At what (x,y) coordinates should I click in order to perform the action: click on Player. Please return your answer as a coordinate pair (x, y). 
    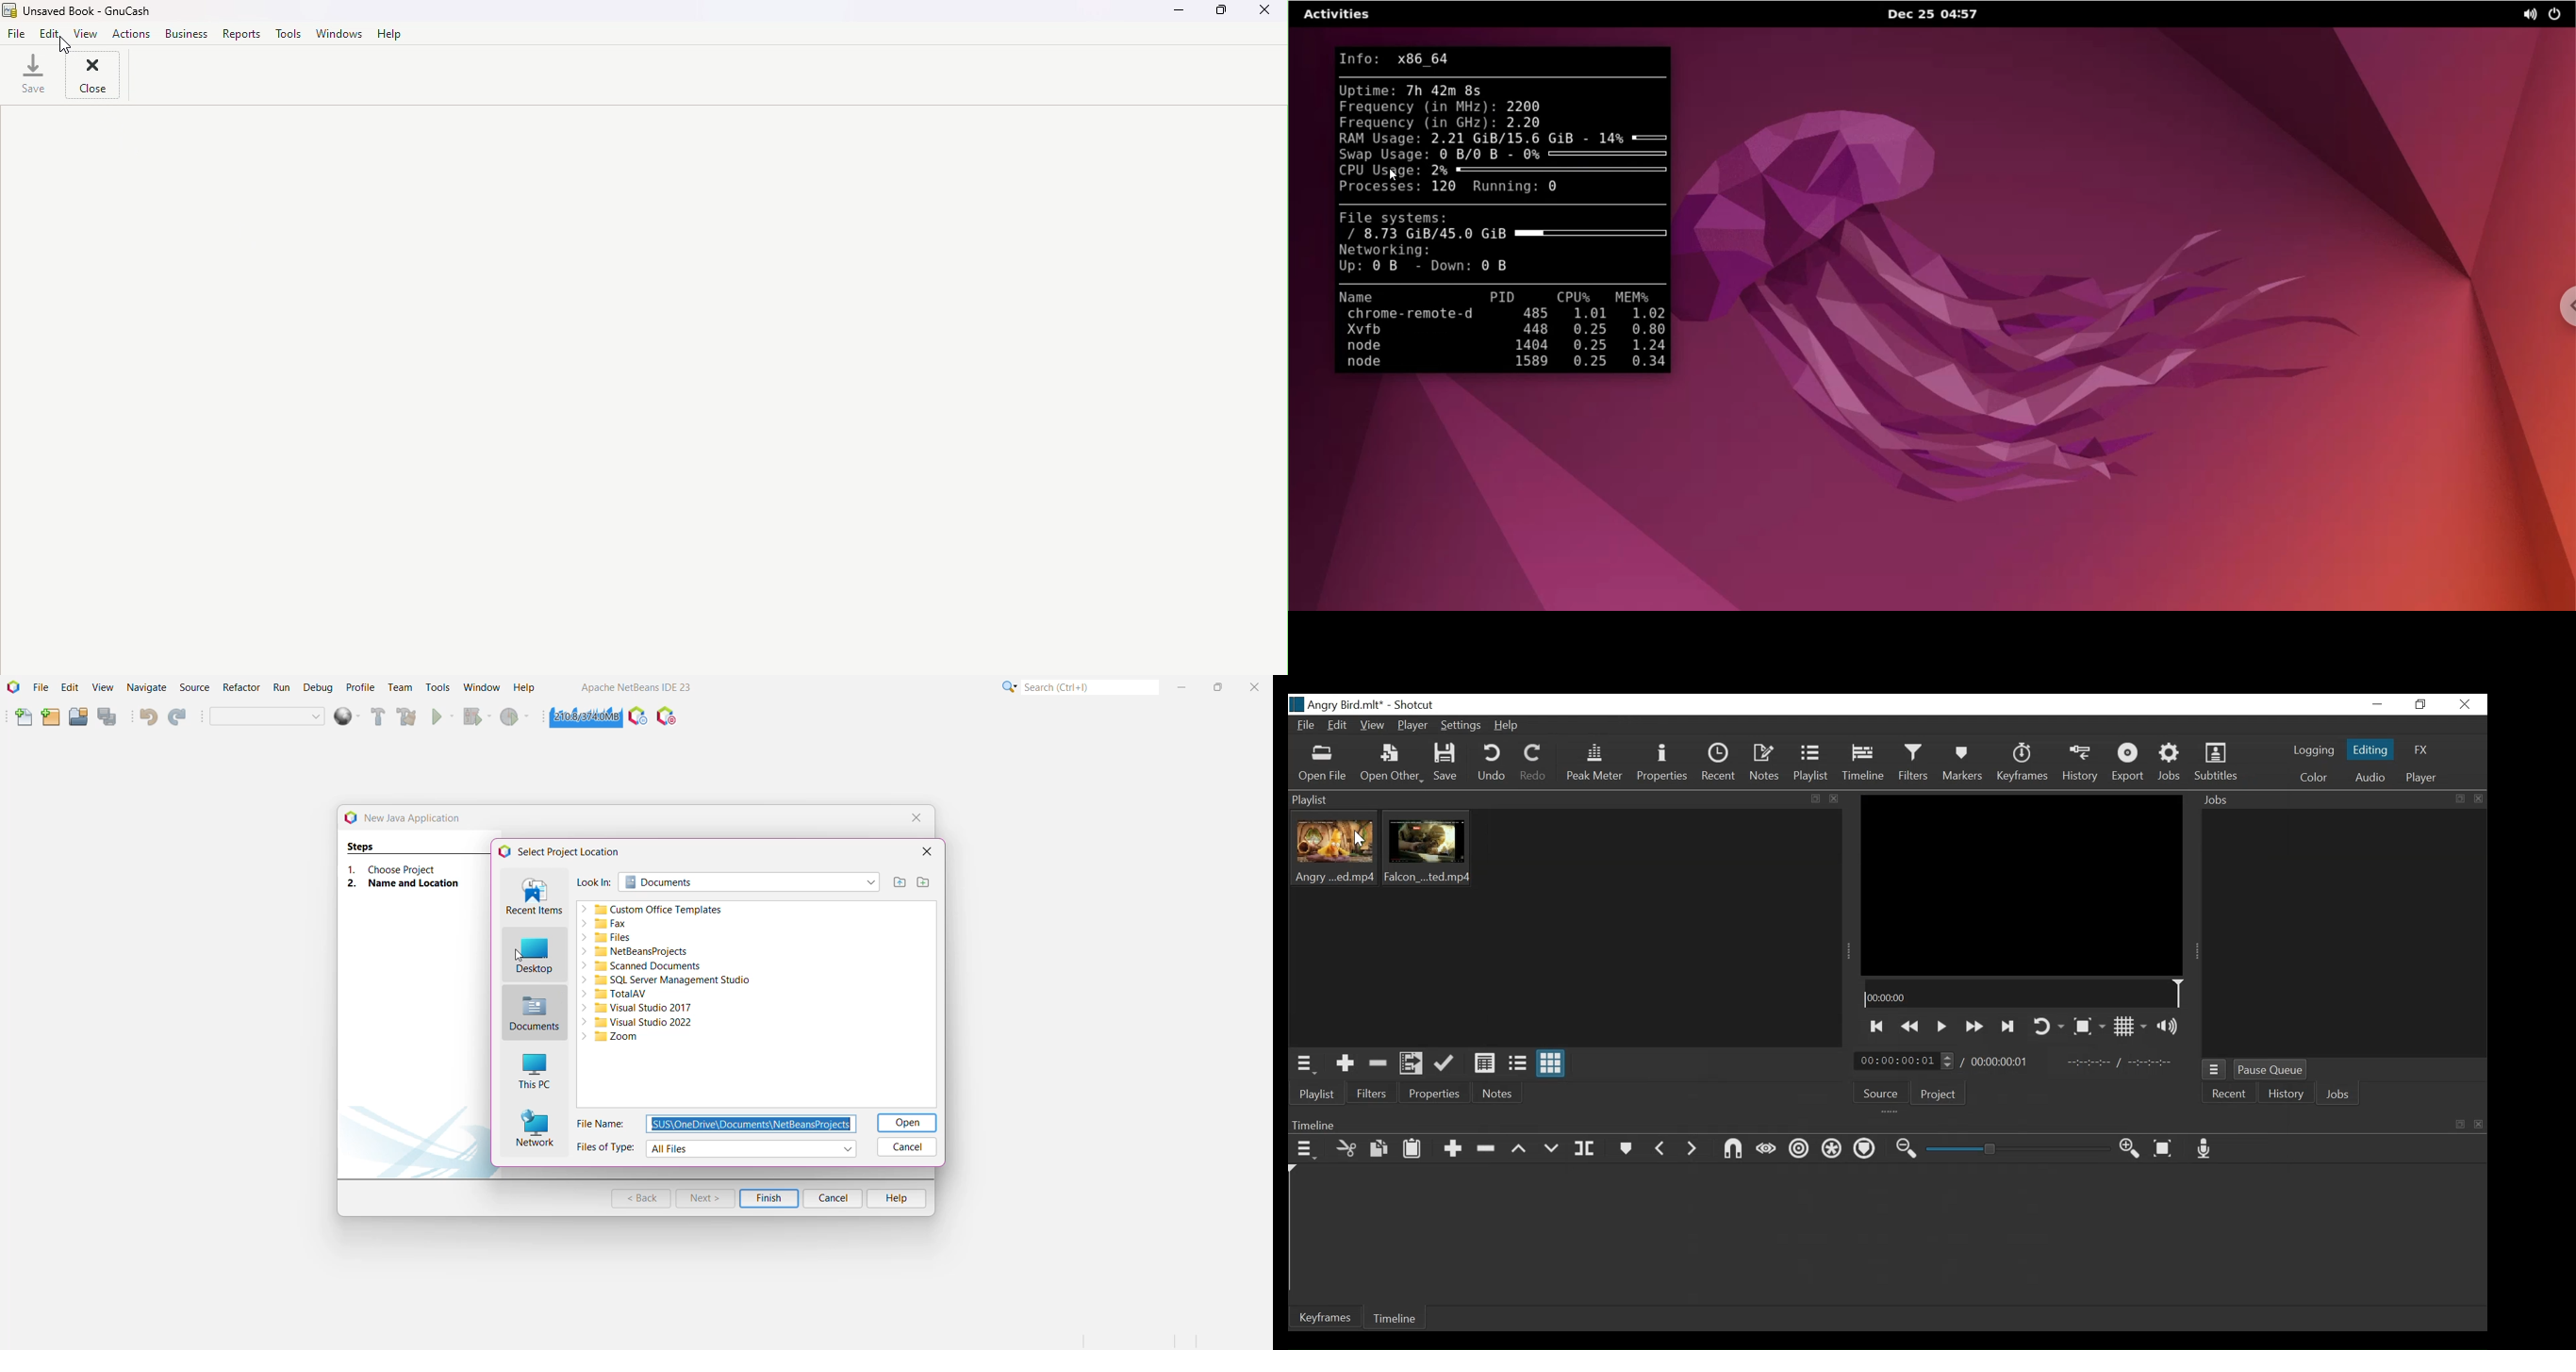
    Looking at the image, I should click on (2423, 778).